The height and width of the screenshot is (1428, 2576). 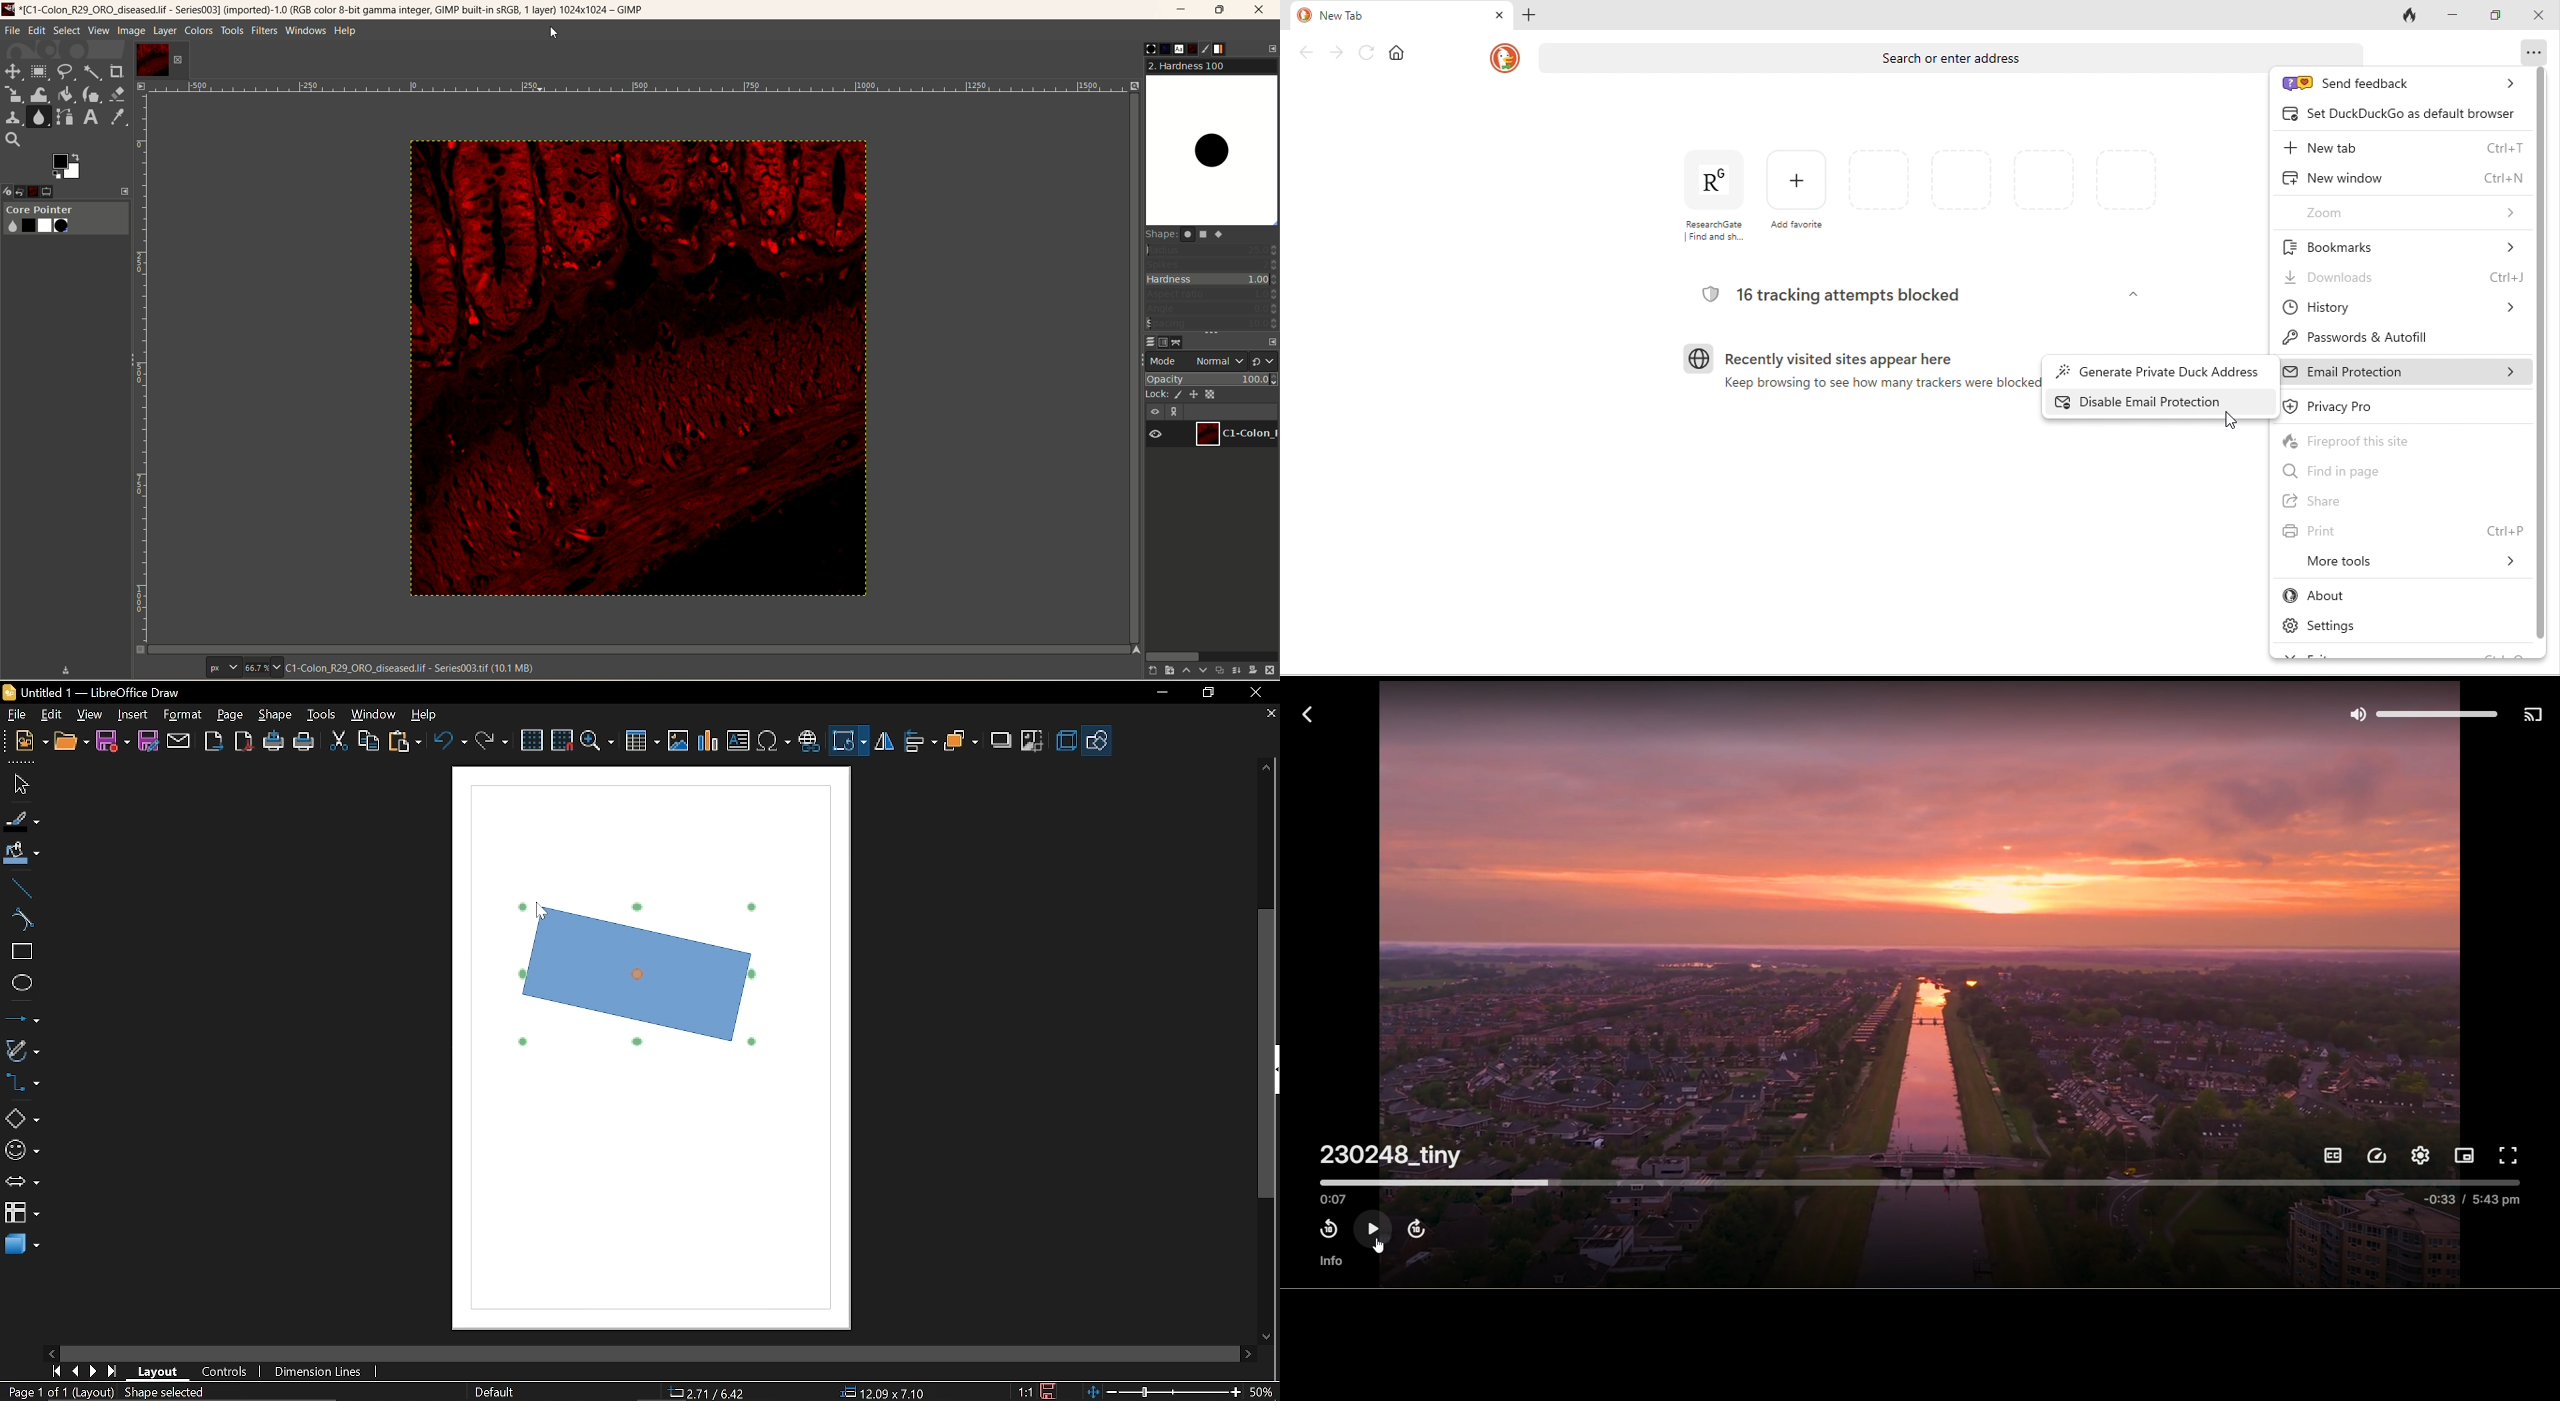 What do you see at coordinates (368, 740) in the screenshot?
I see `Copy` at bounding box center [368, 740].